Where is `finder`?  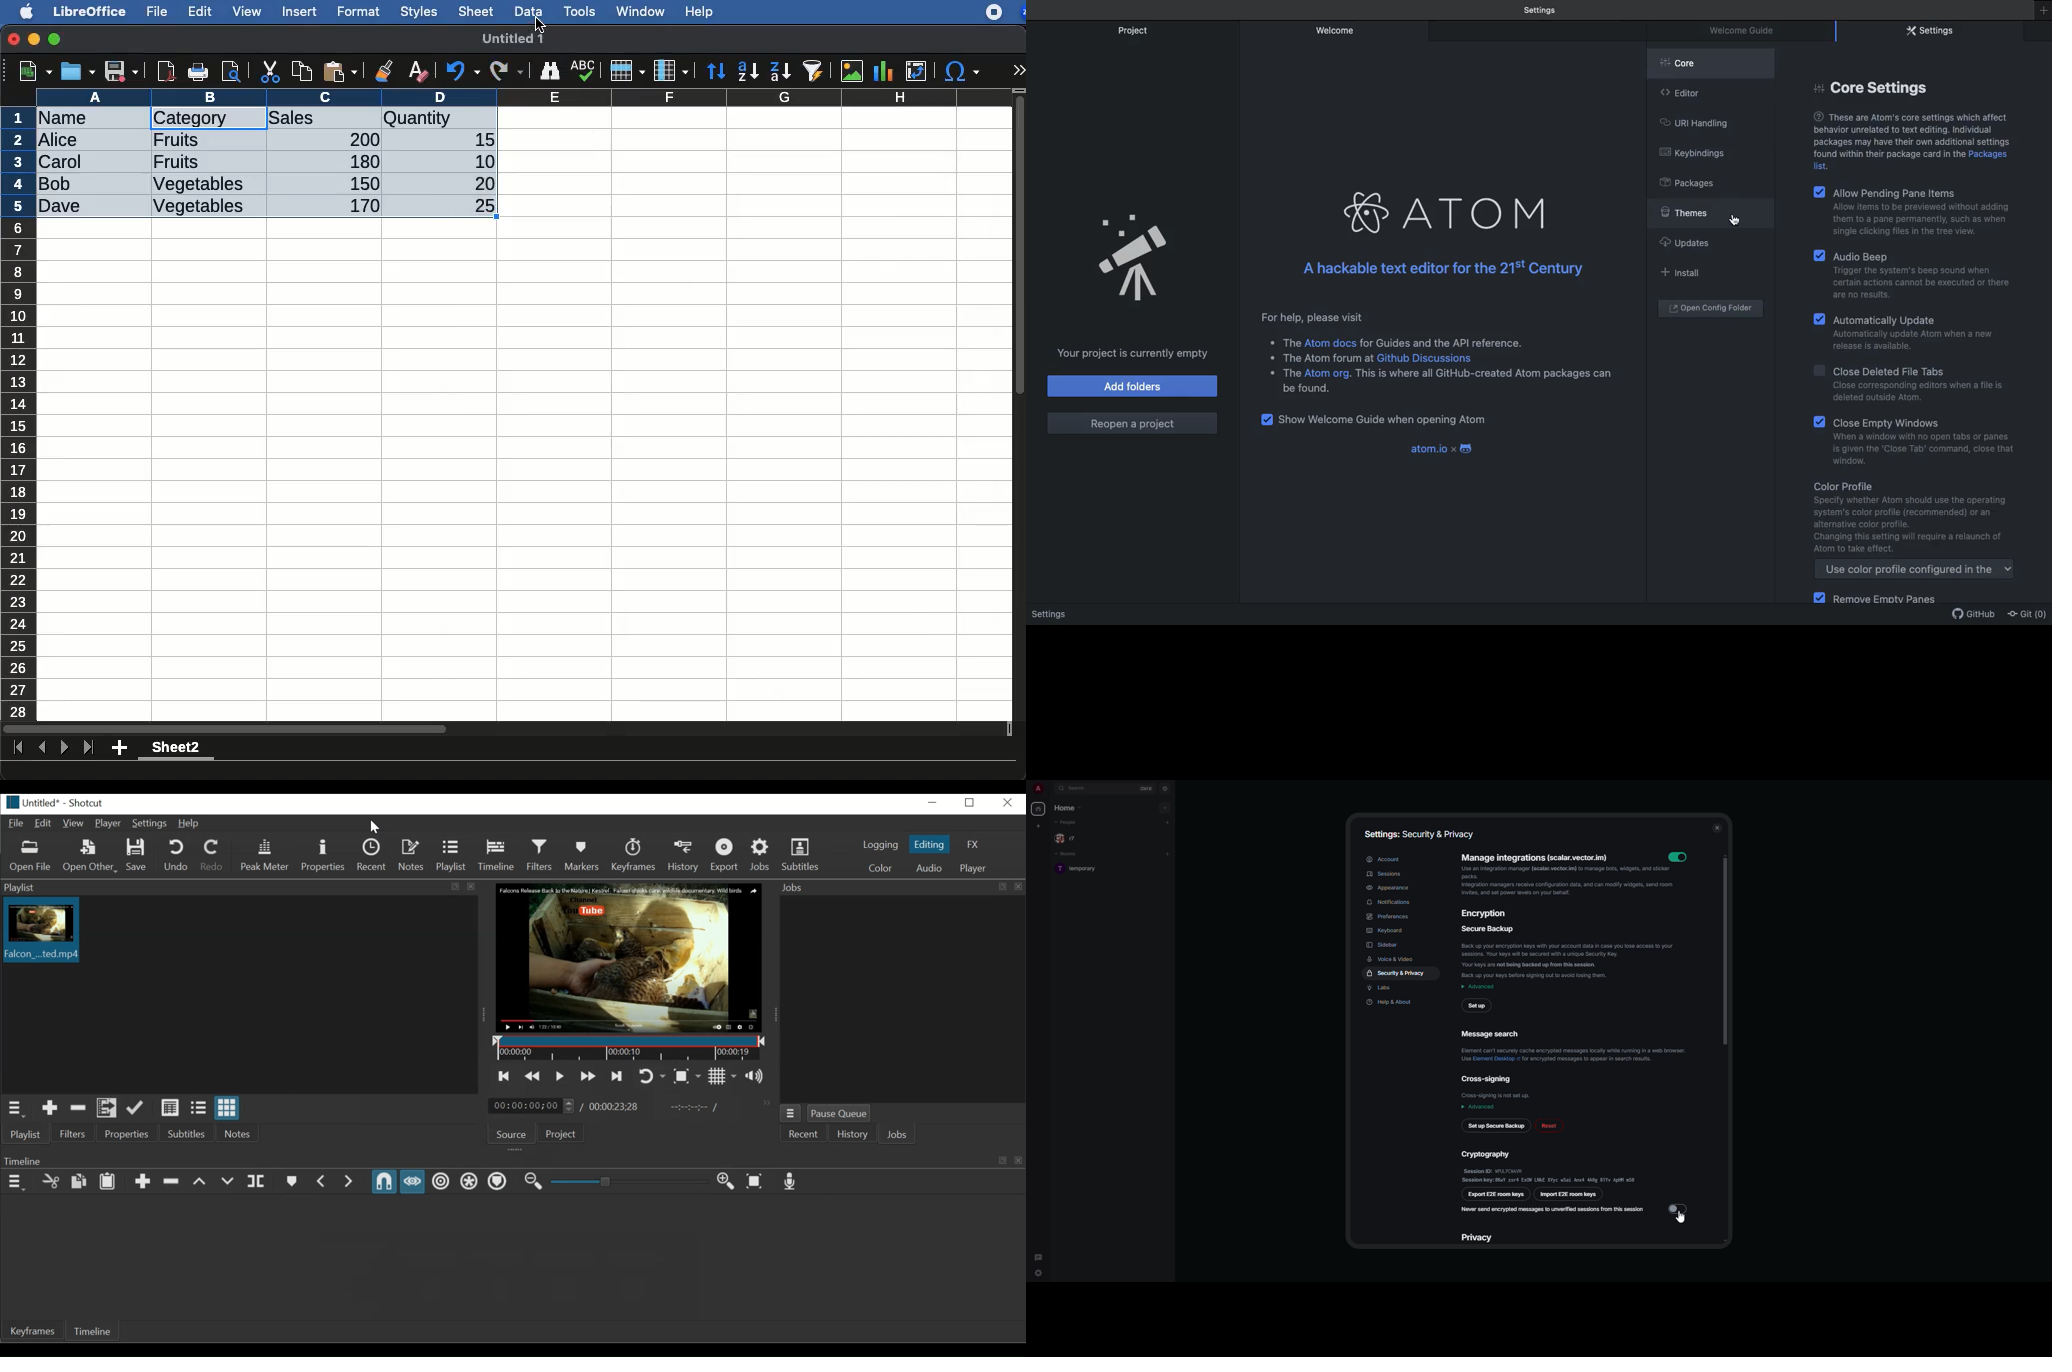
finder is located at coordinates (549, 71).